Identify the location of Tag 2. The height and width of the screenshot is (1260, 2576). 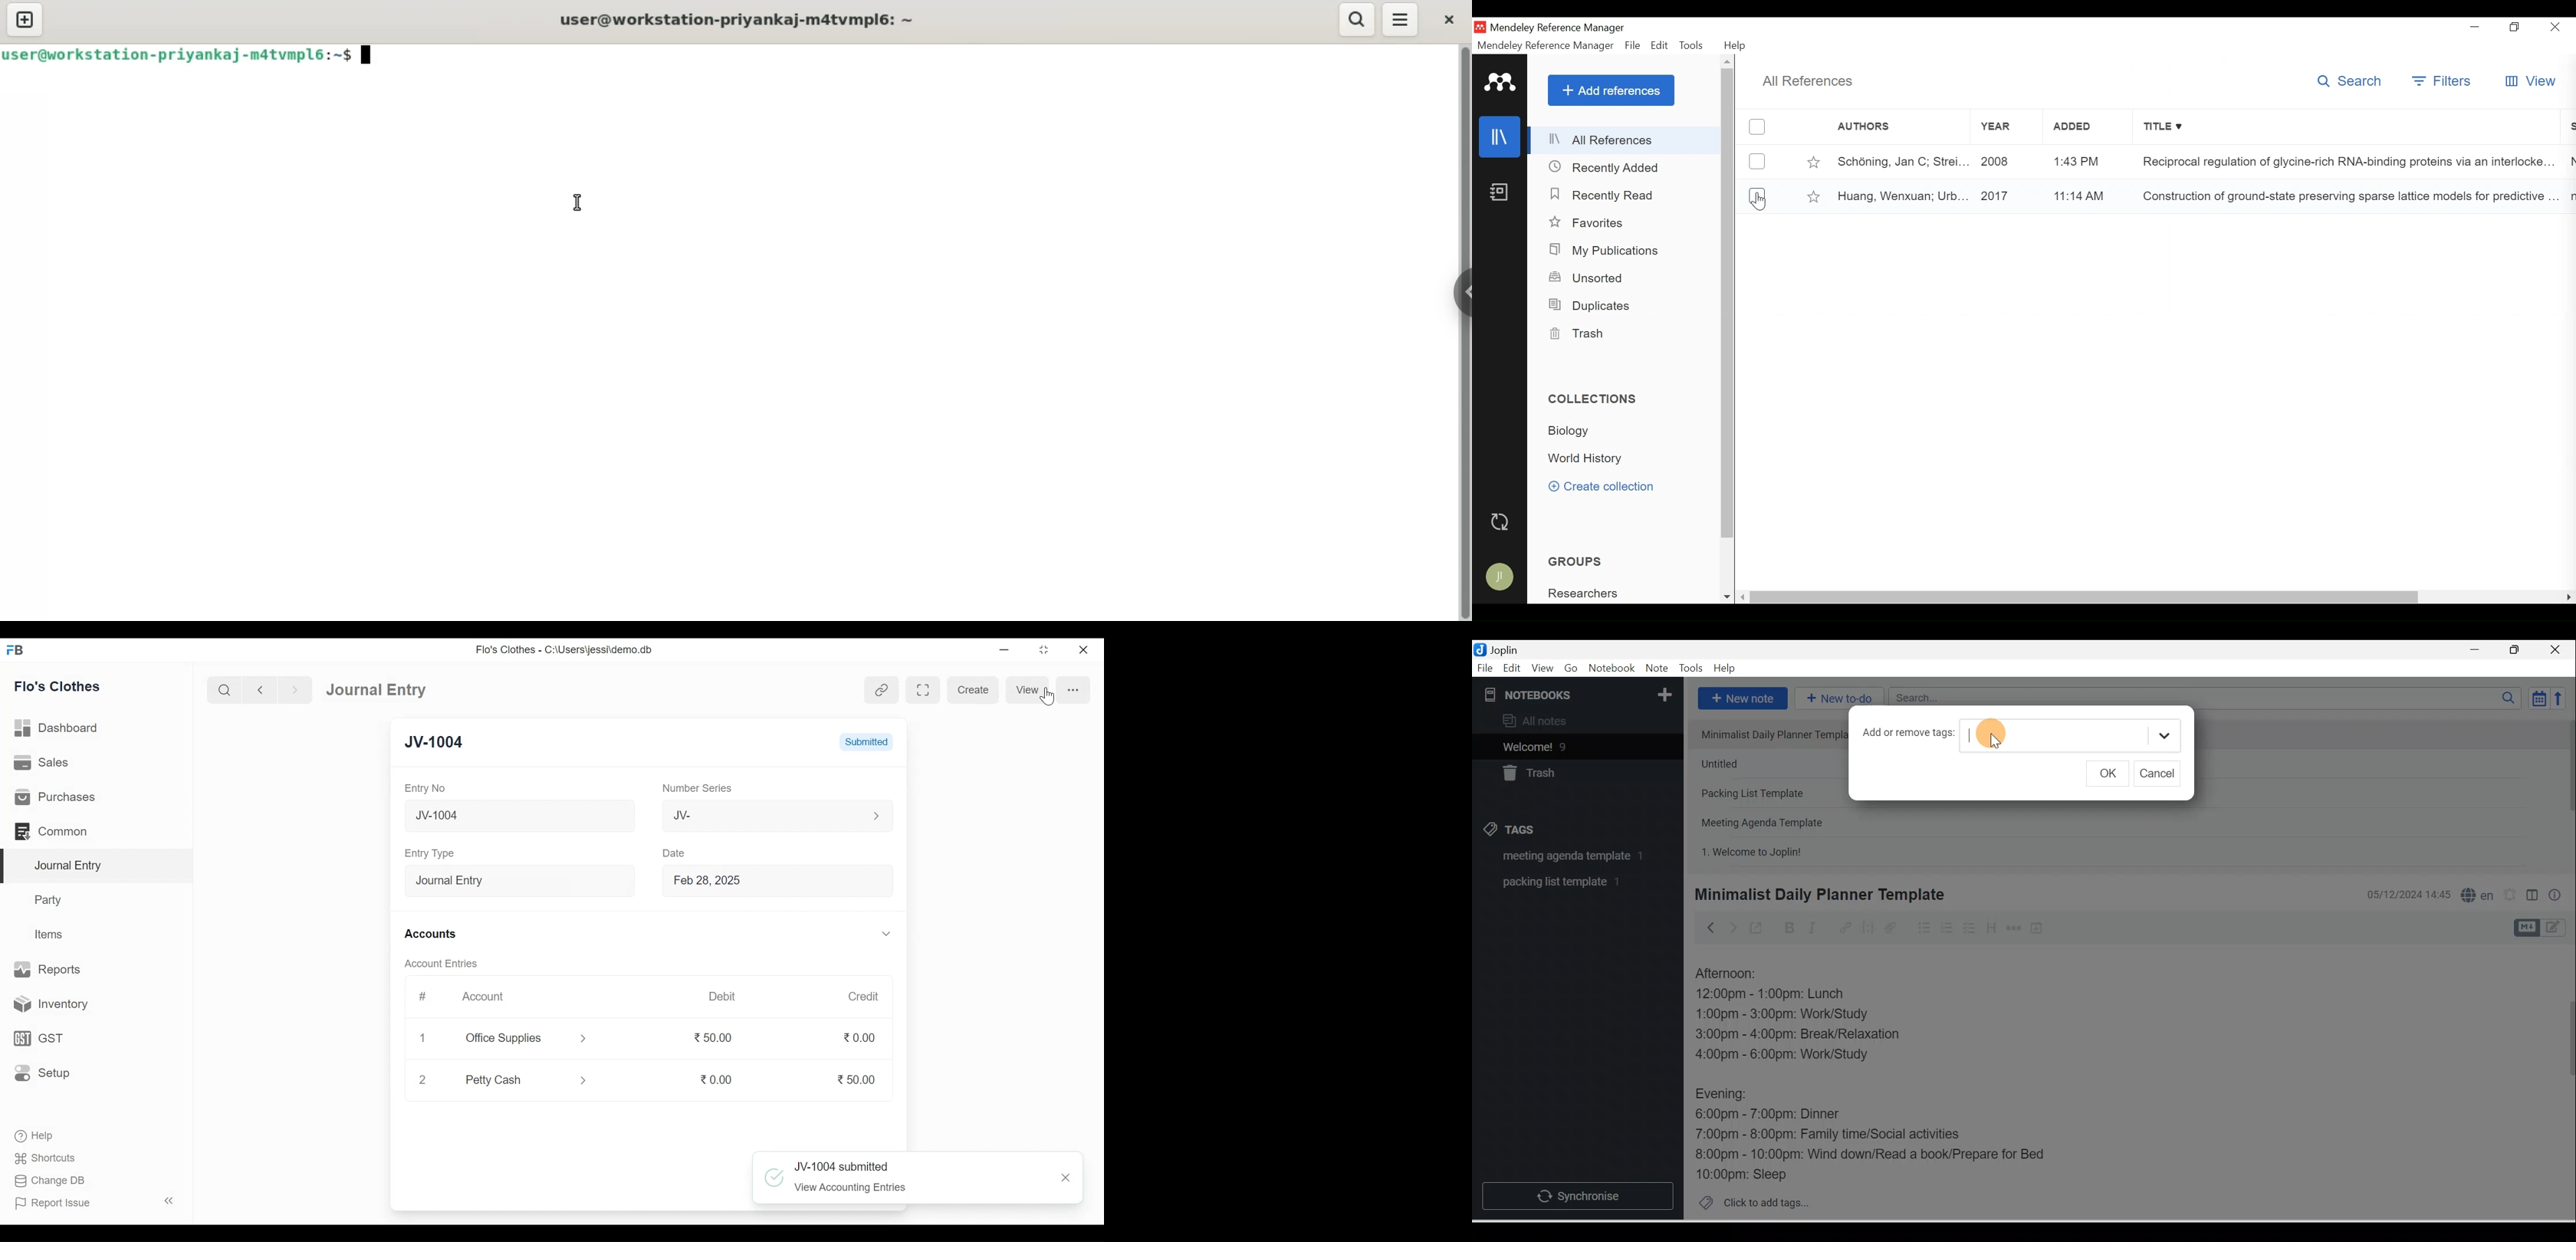
(1569, 882).